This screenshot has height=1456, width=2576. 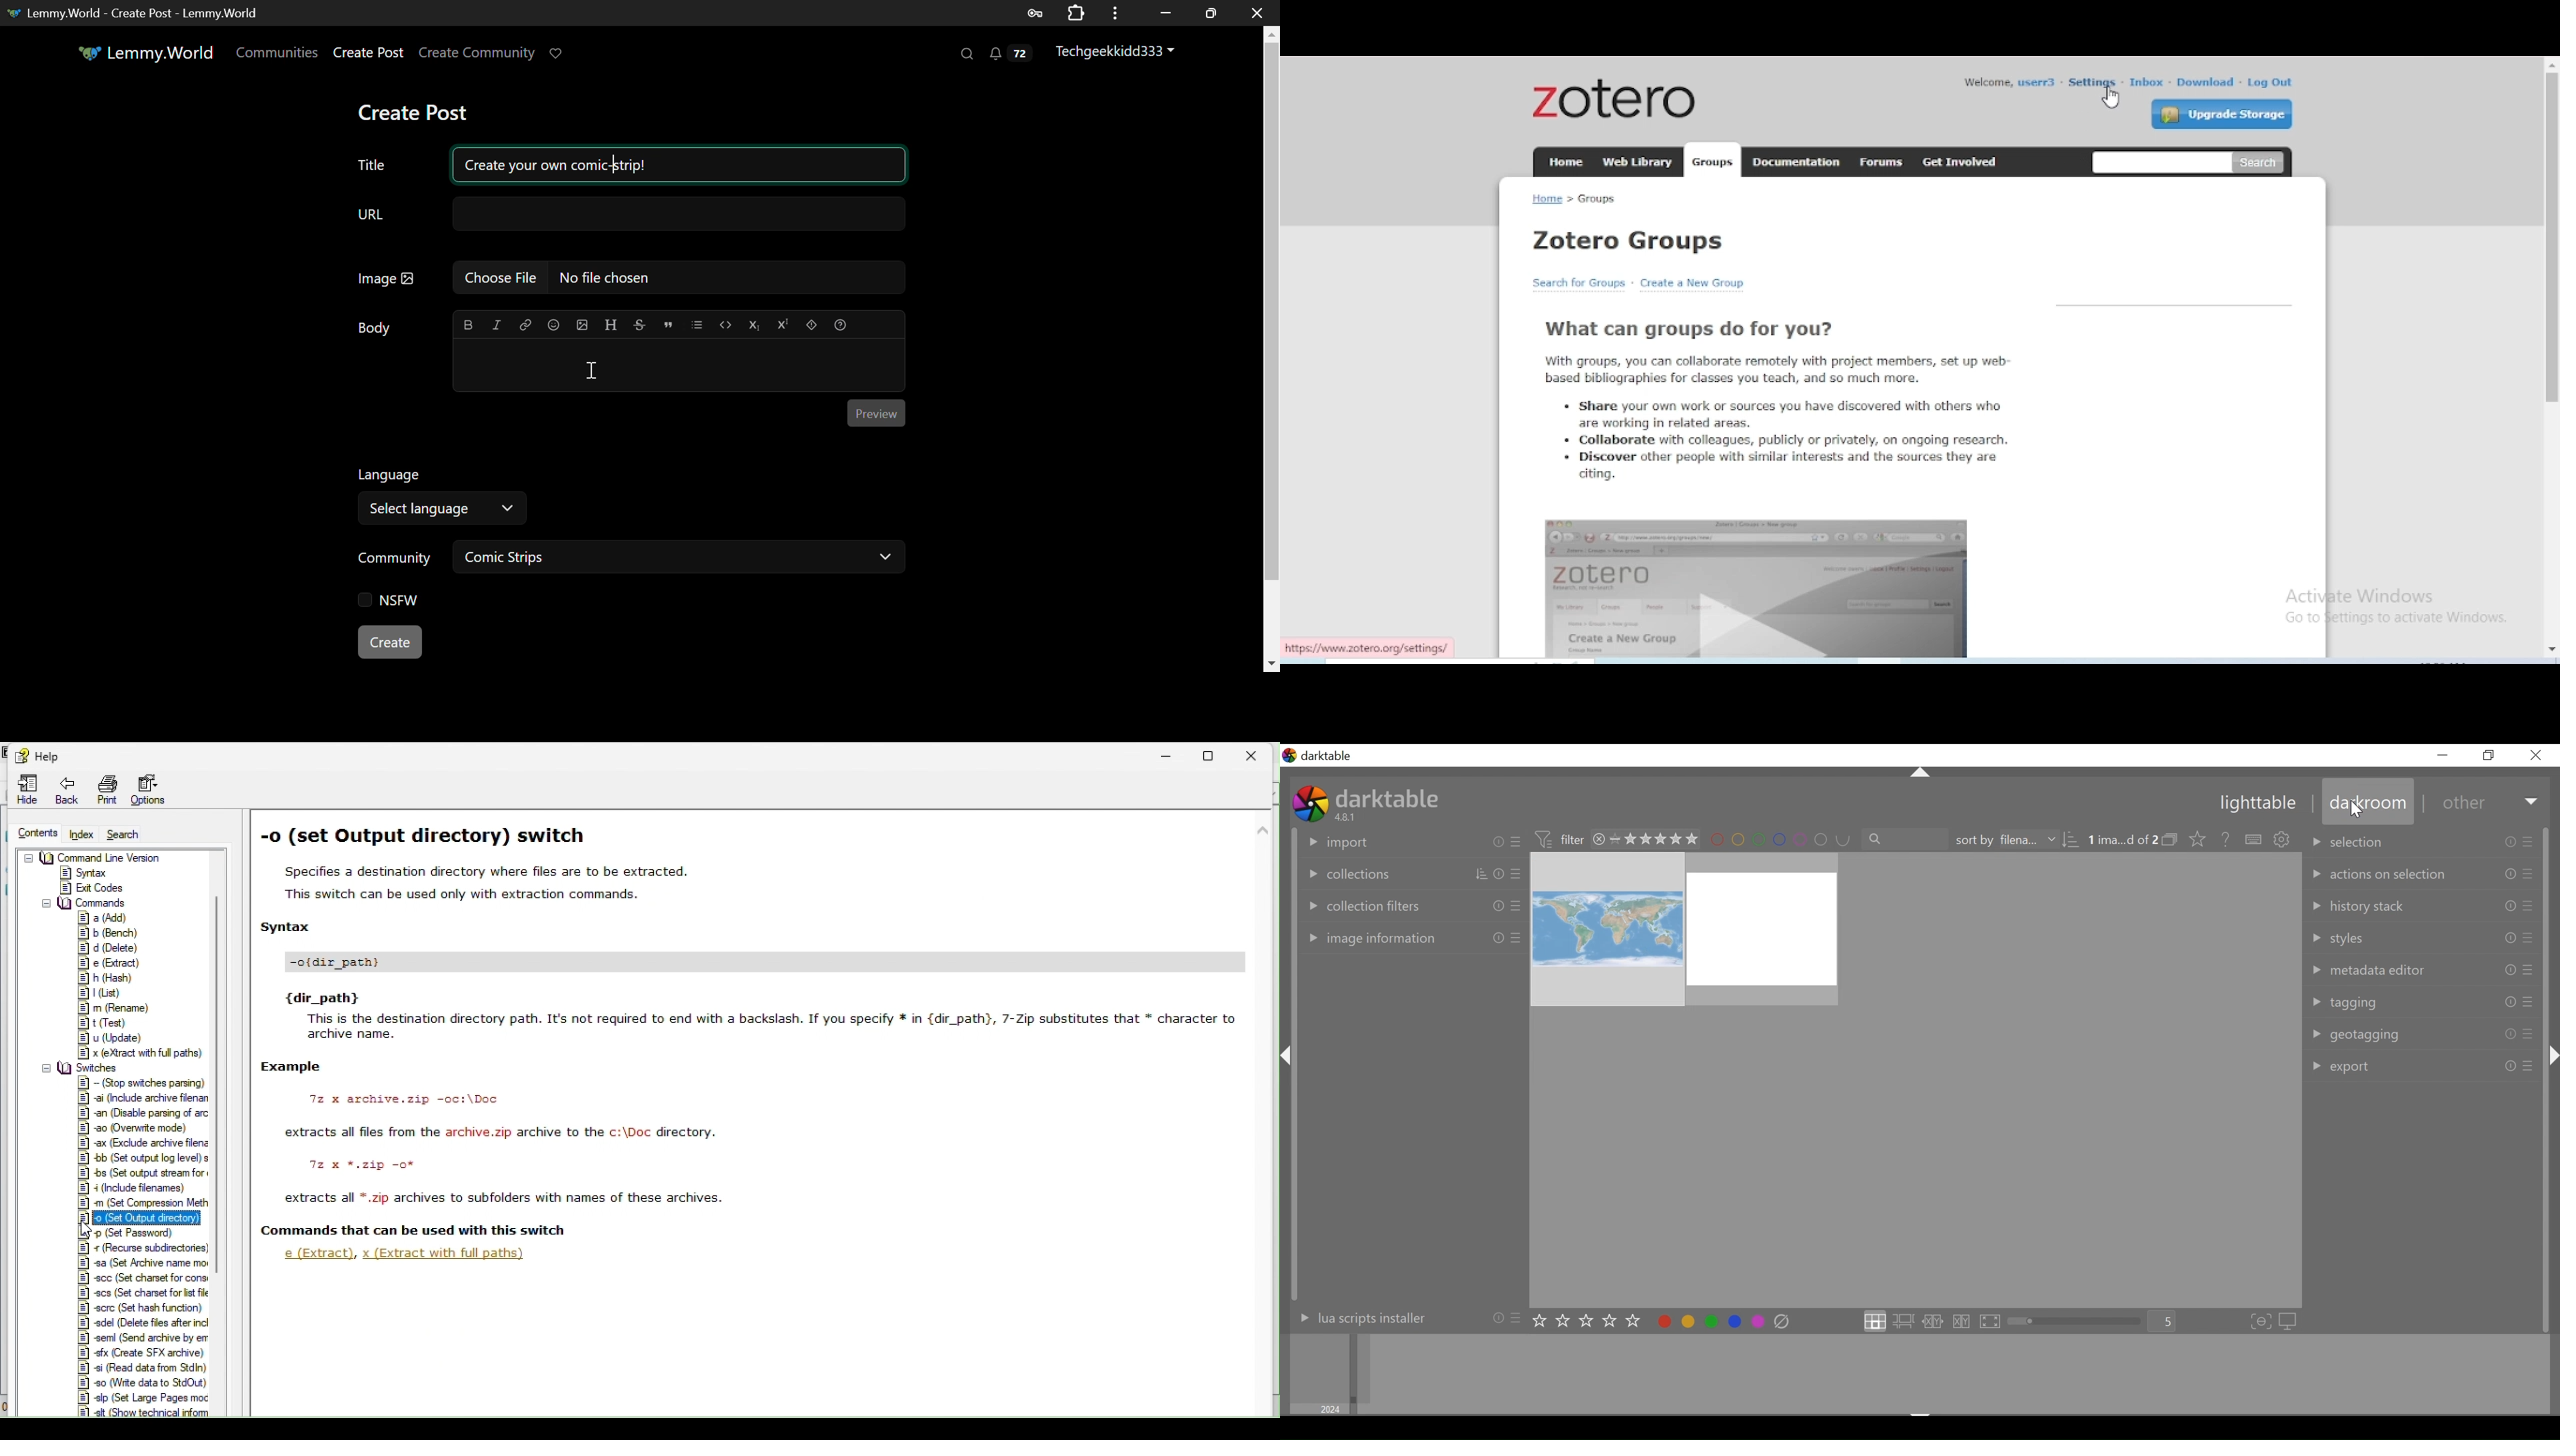 I want to click on Body, so click(x=375, y=328).